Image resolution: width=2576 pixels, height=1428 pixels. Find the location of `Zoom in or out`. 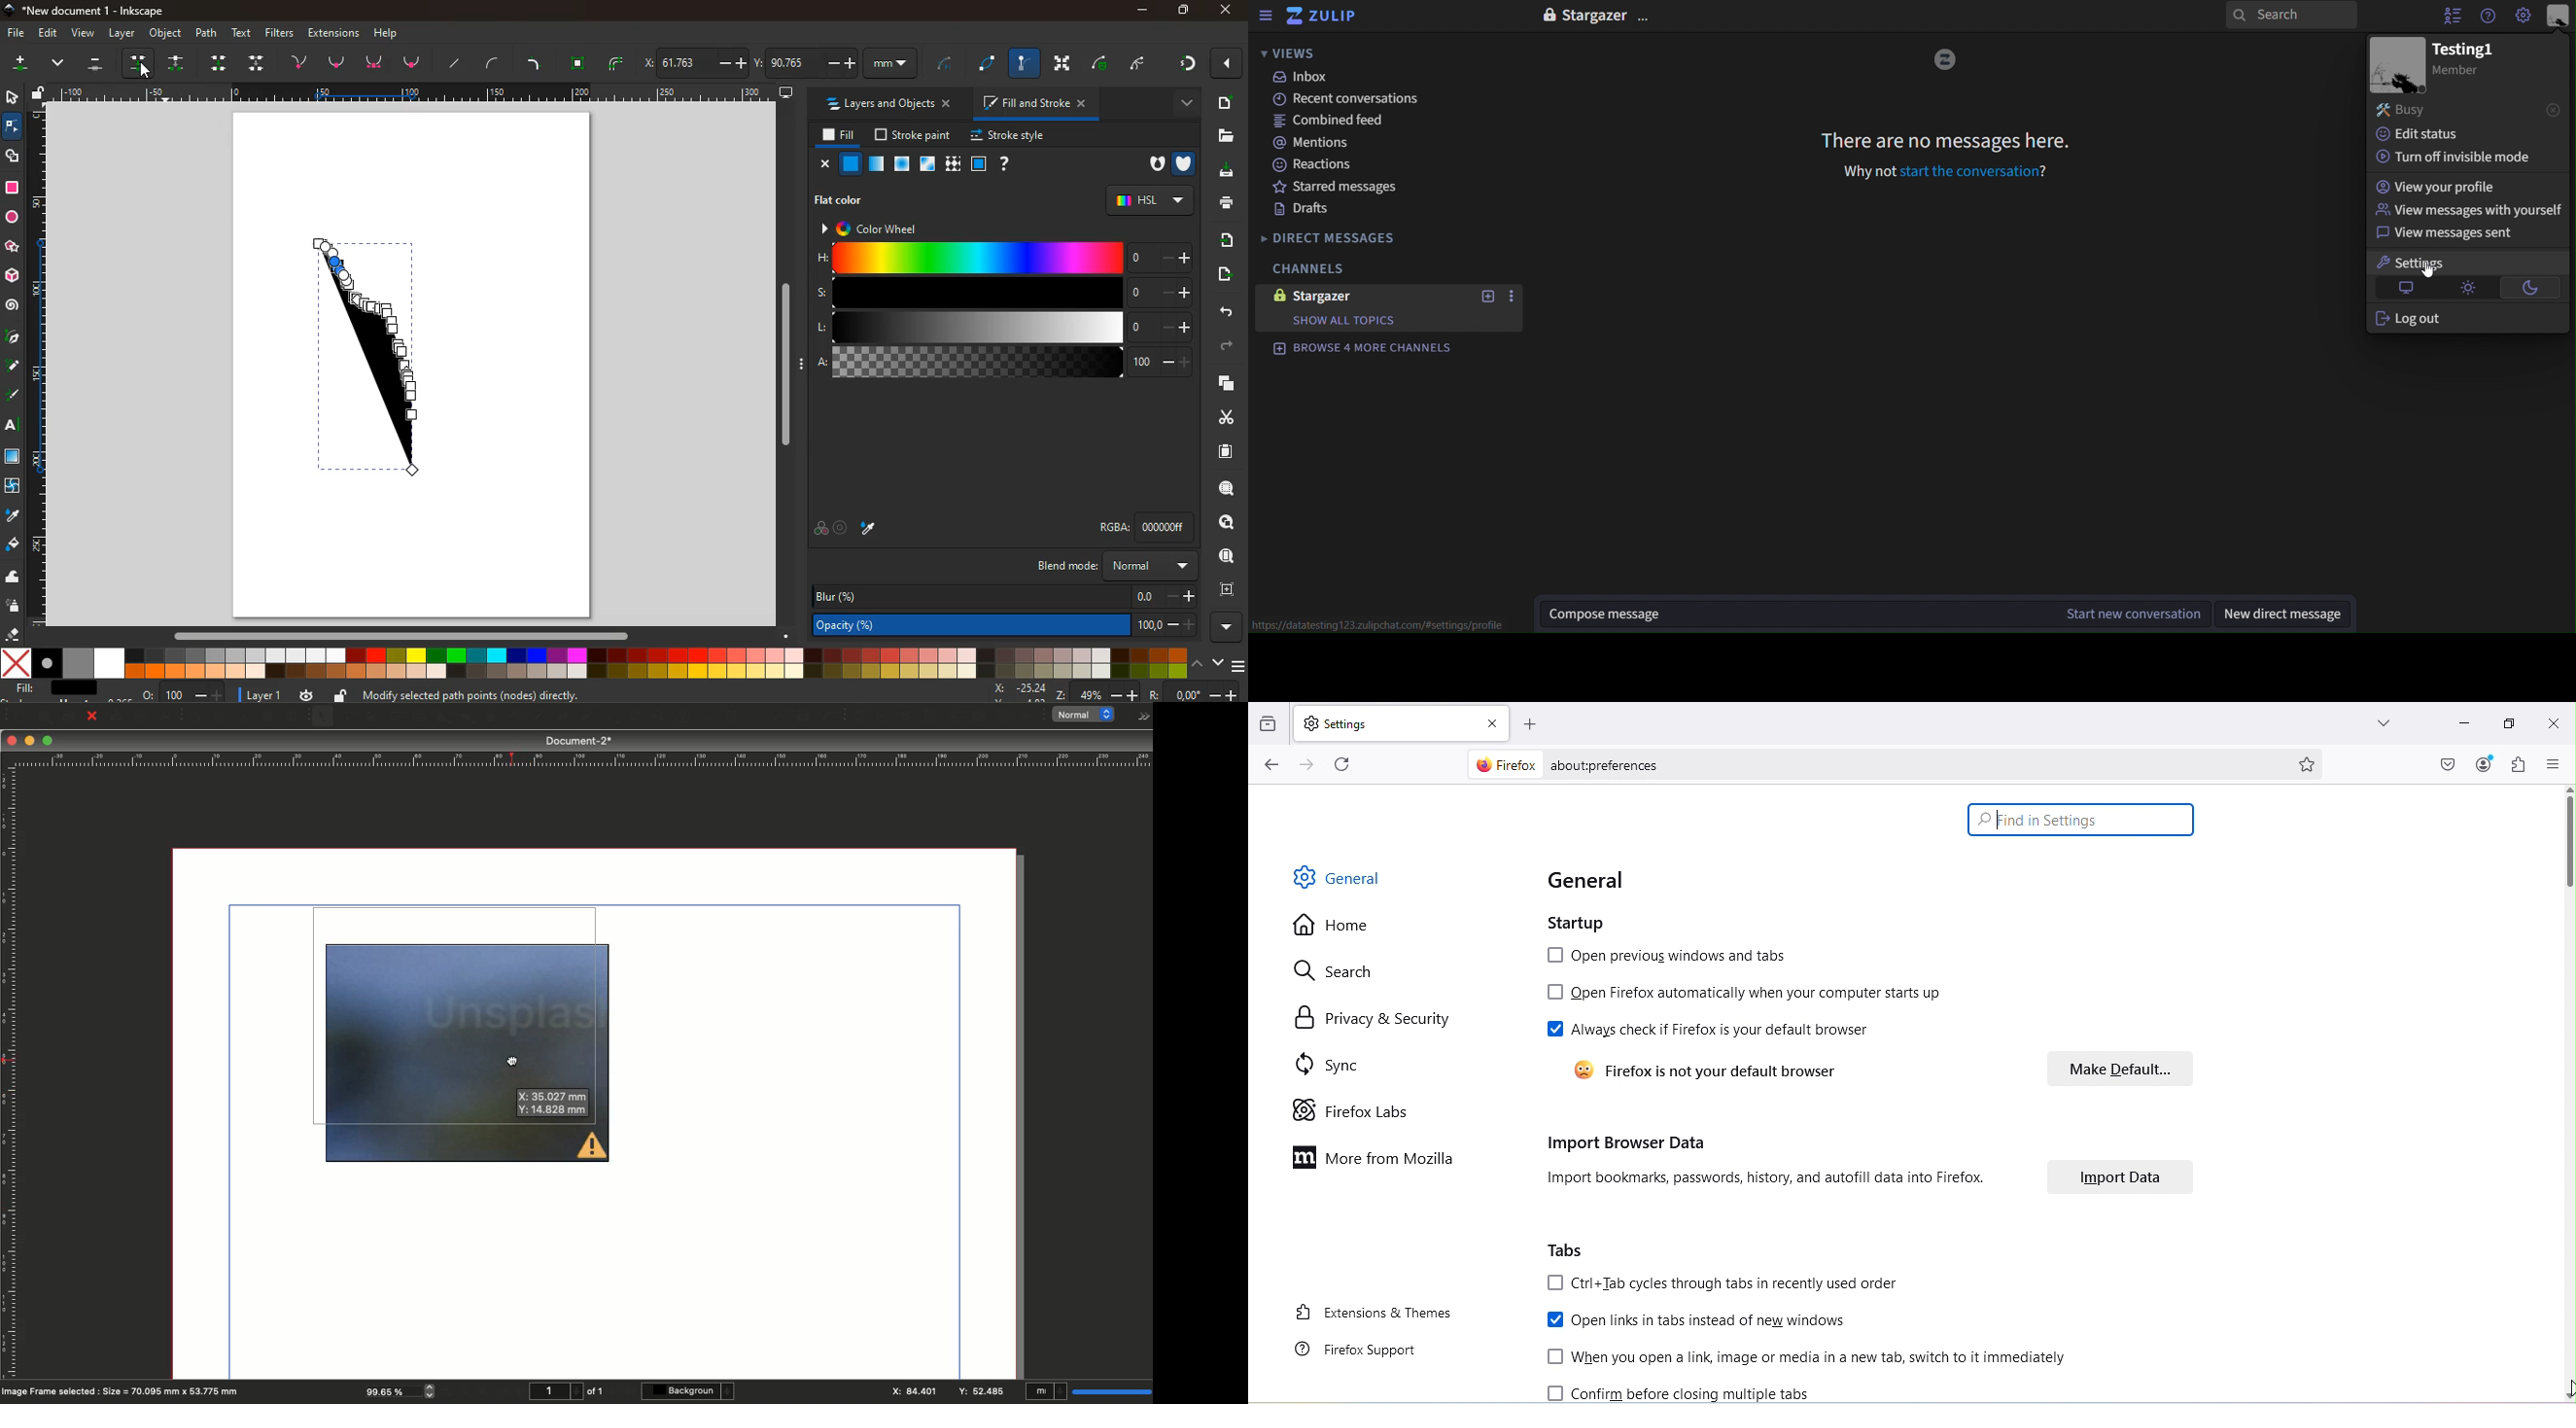

Zoom in or out is located at coordinates (637, 718).